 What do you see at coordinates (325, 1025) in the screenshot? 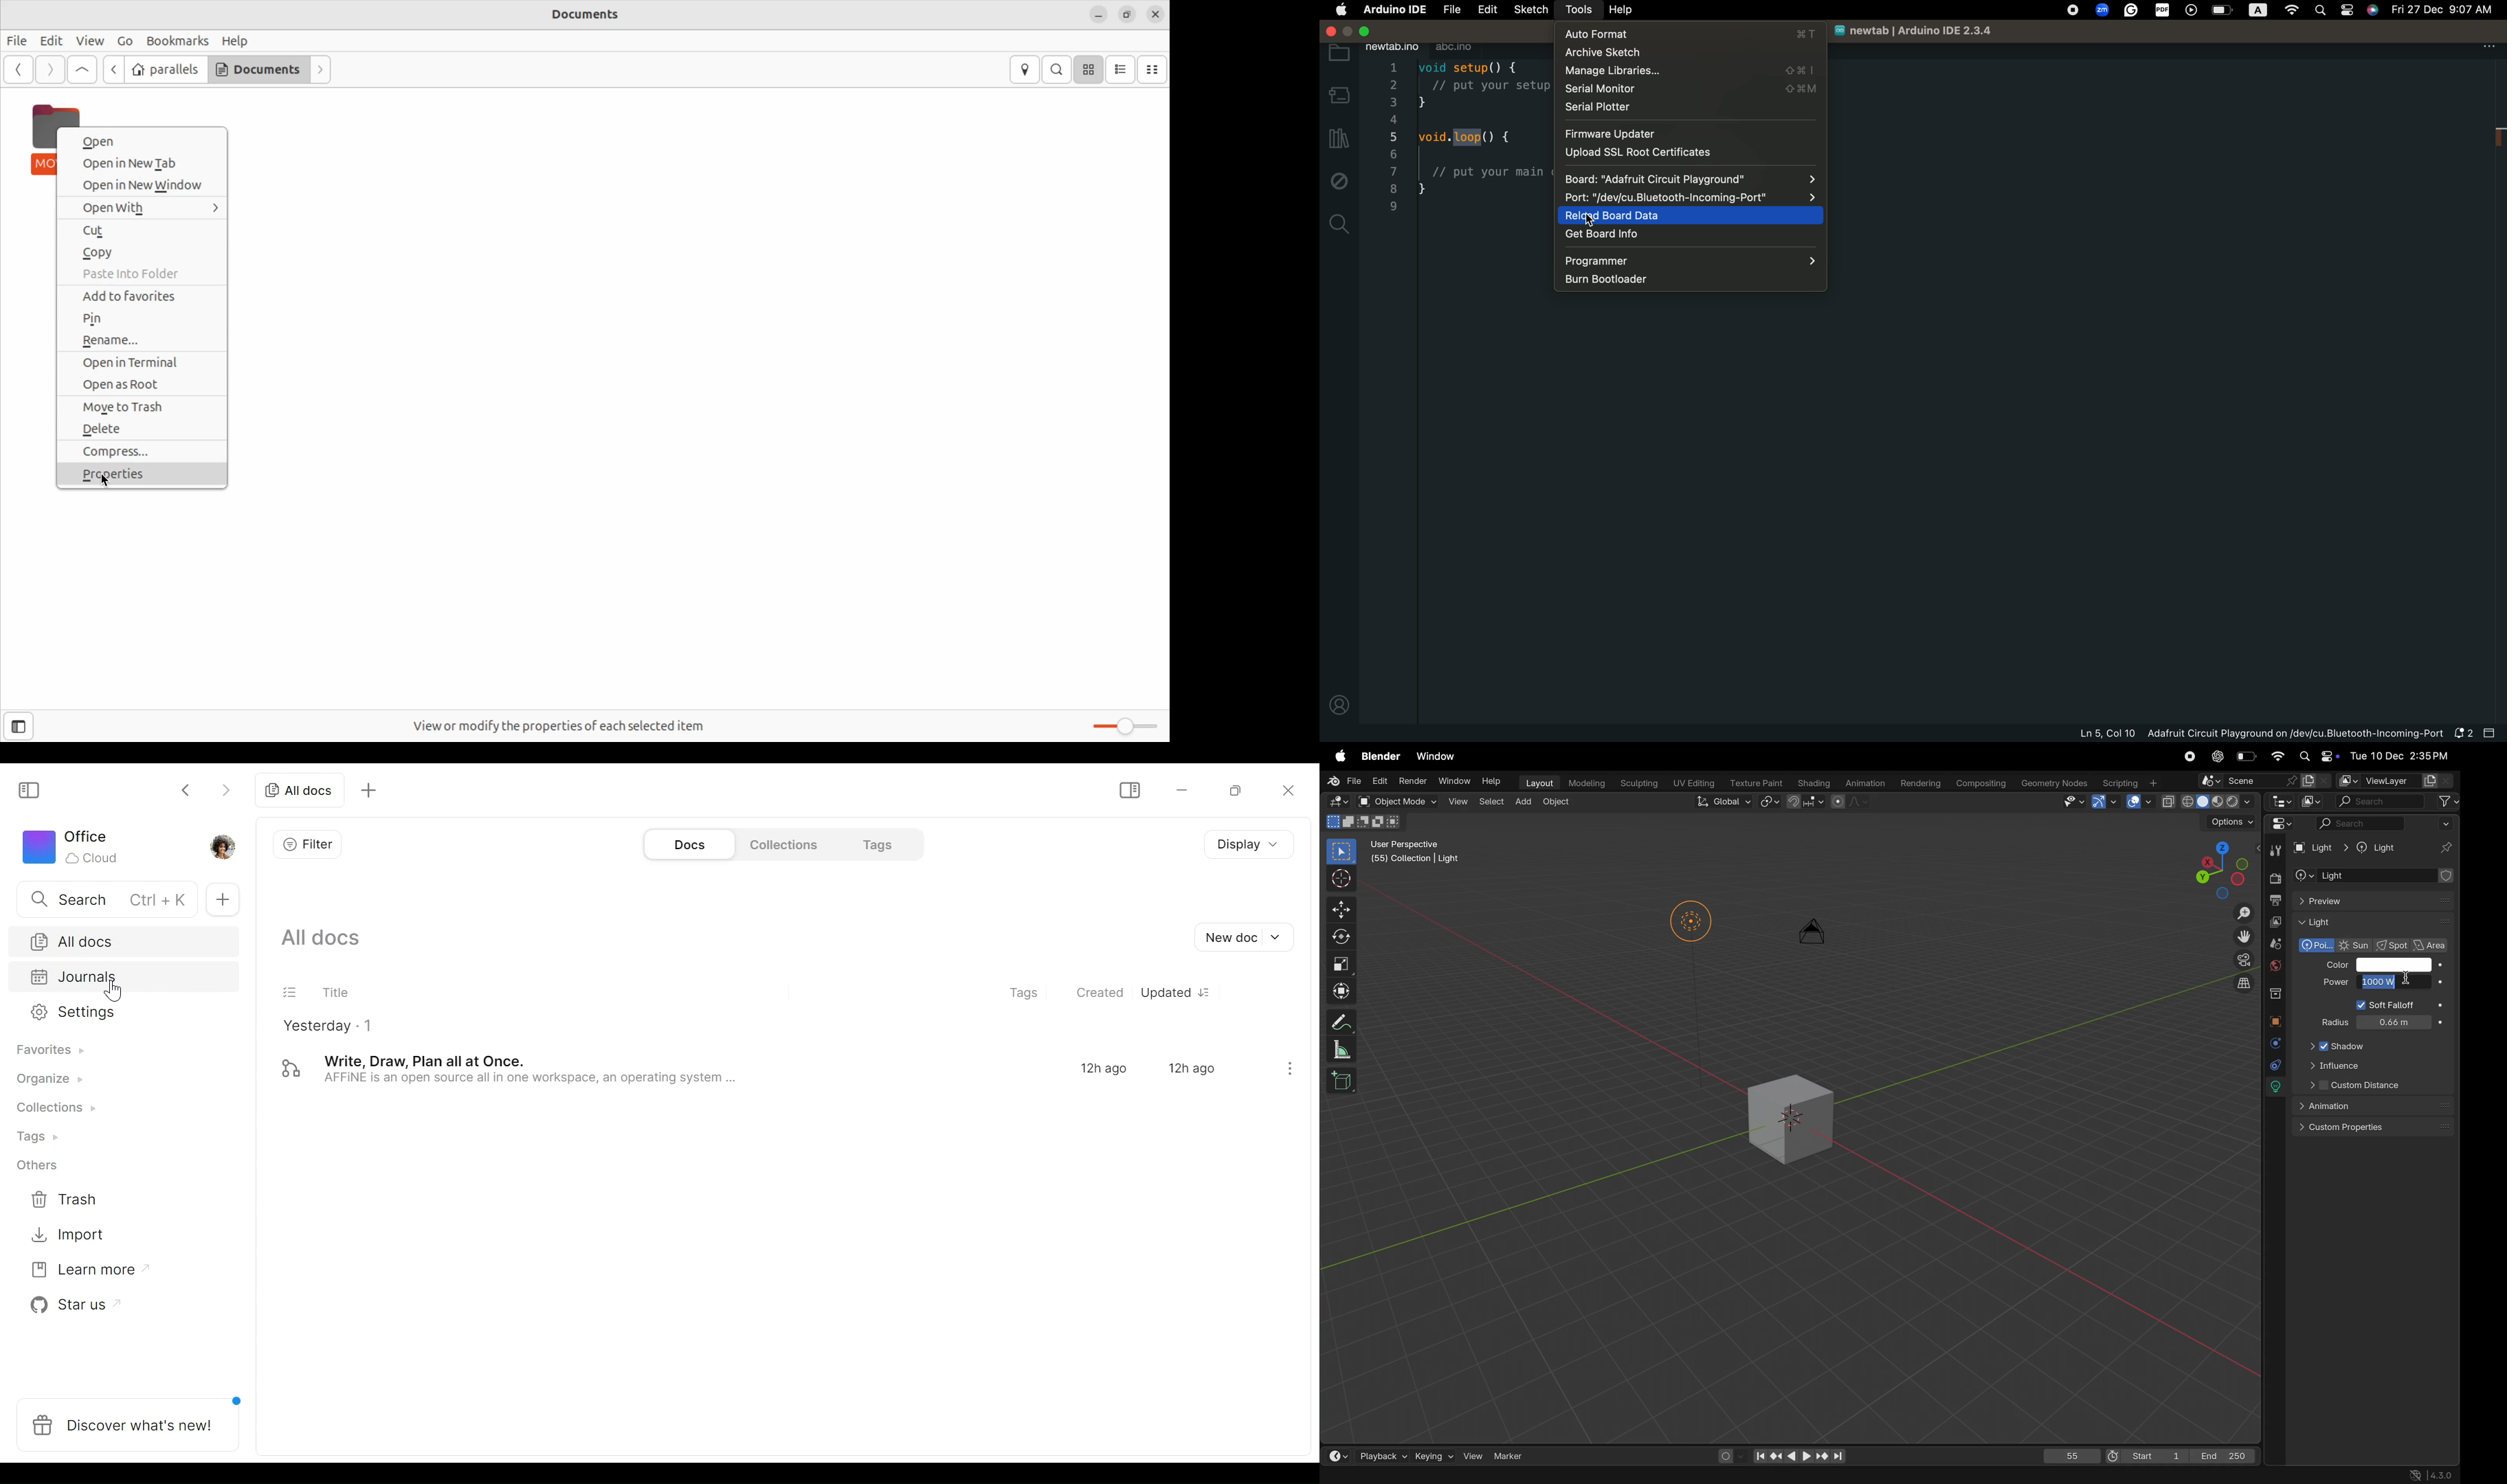
I see `Yesterday - 1` at bounding box center [325, 1025].